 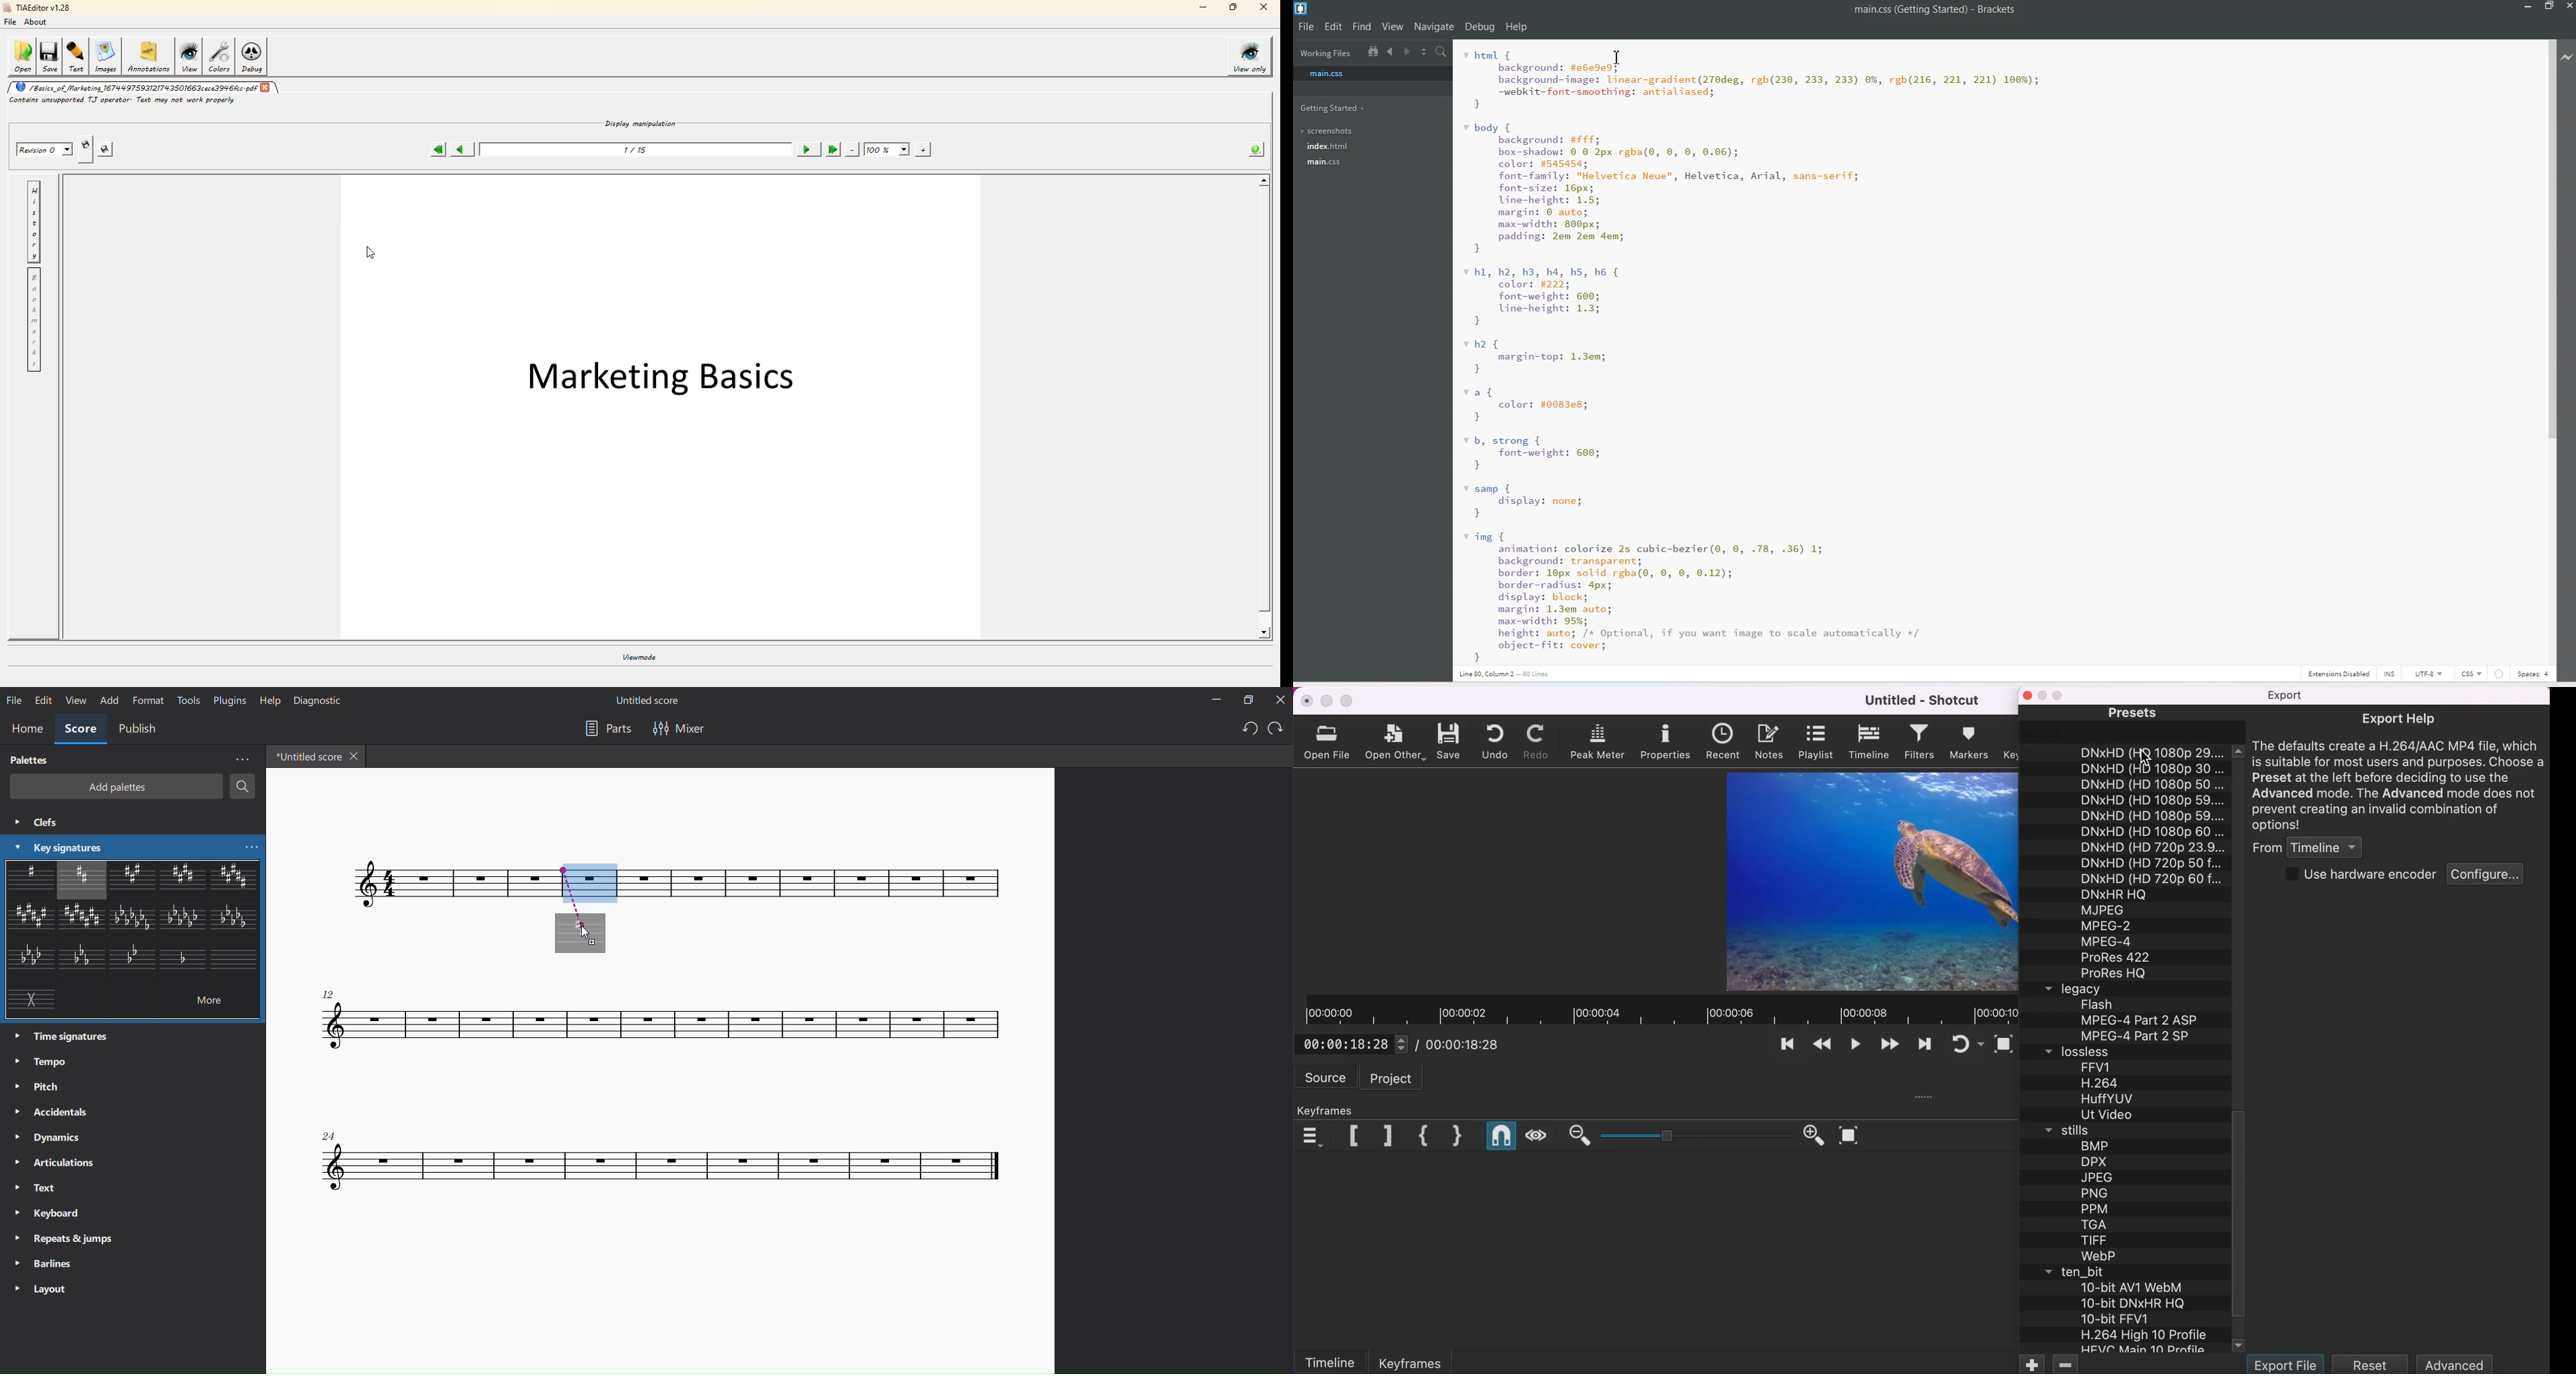 What do you see at coordinates (1326, 701) in the screenshot?
I see `minimize Shotcut` at bounding box center [1326, 701].